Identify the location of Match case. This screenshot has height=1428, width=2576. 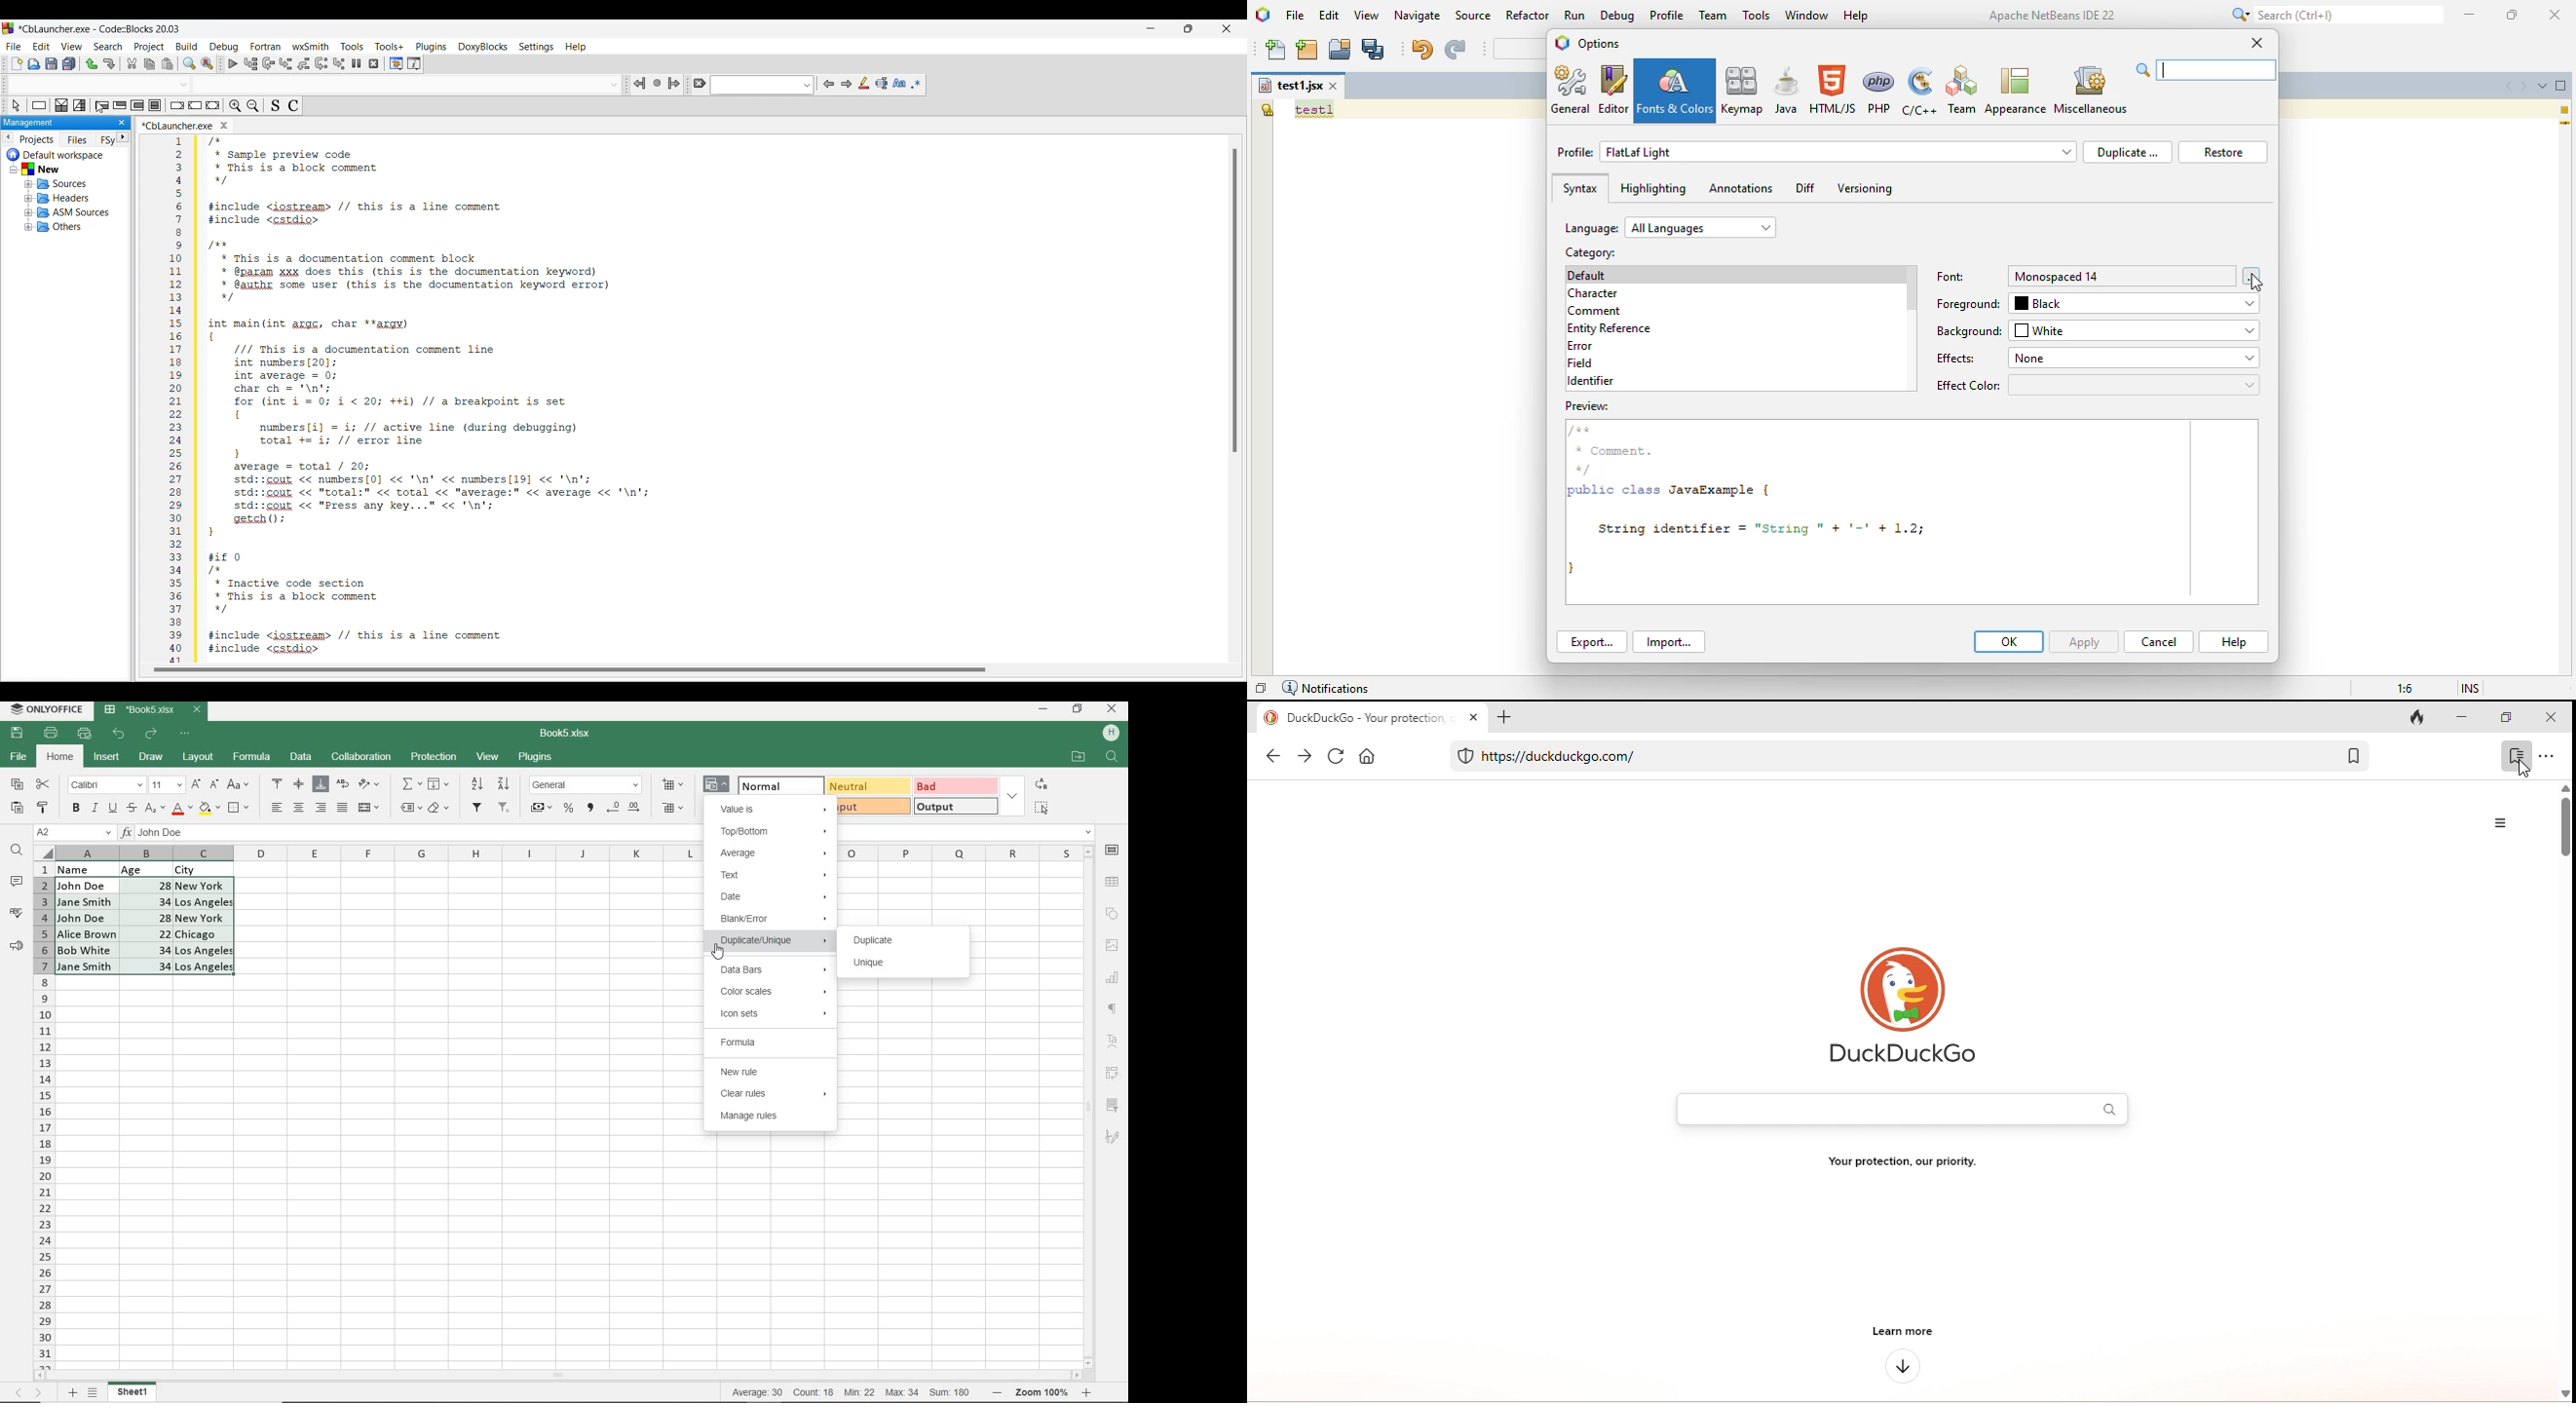
(899, 83).